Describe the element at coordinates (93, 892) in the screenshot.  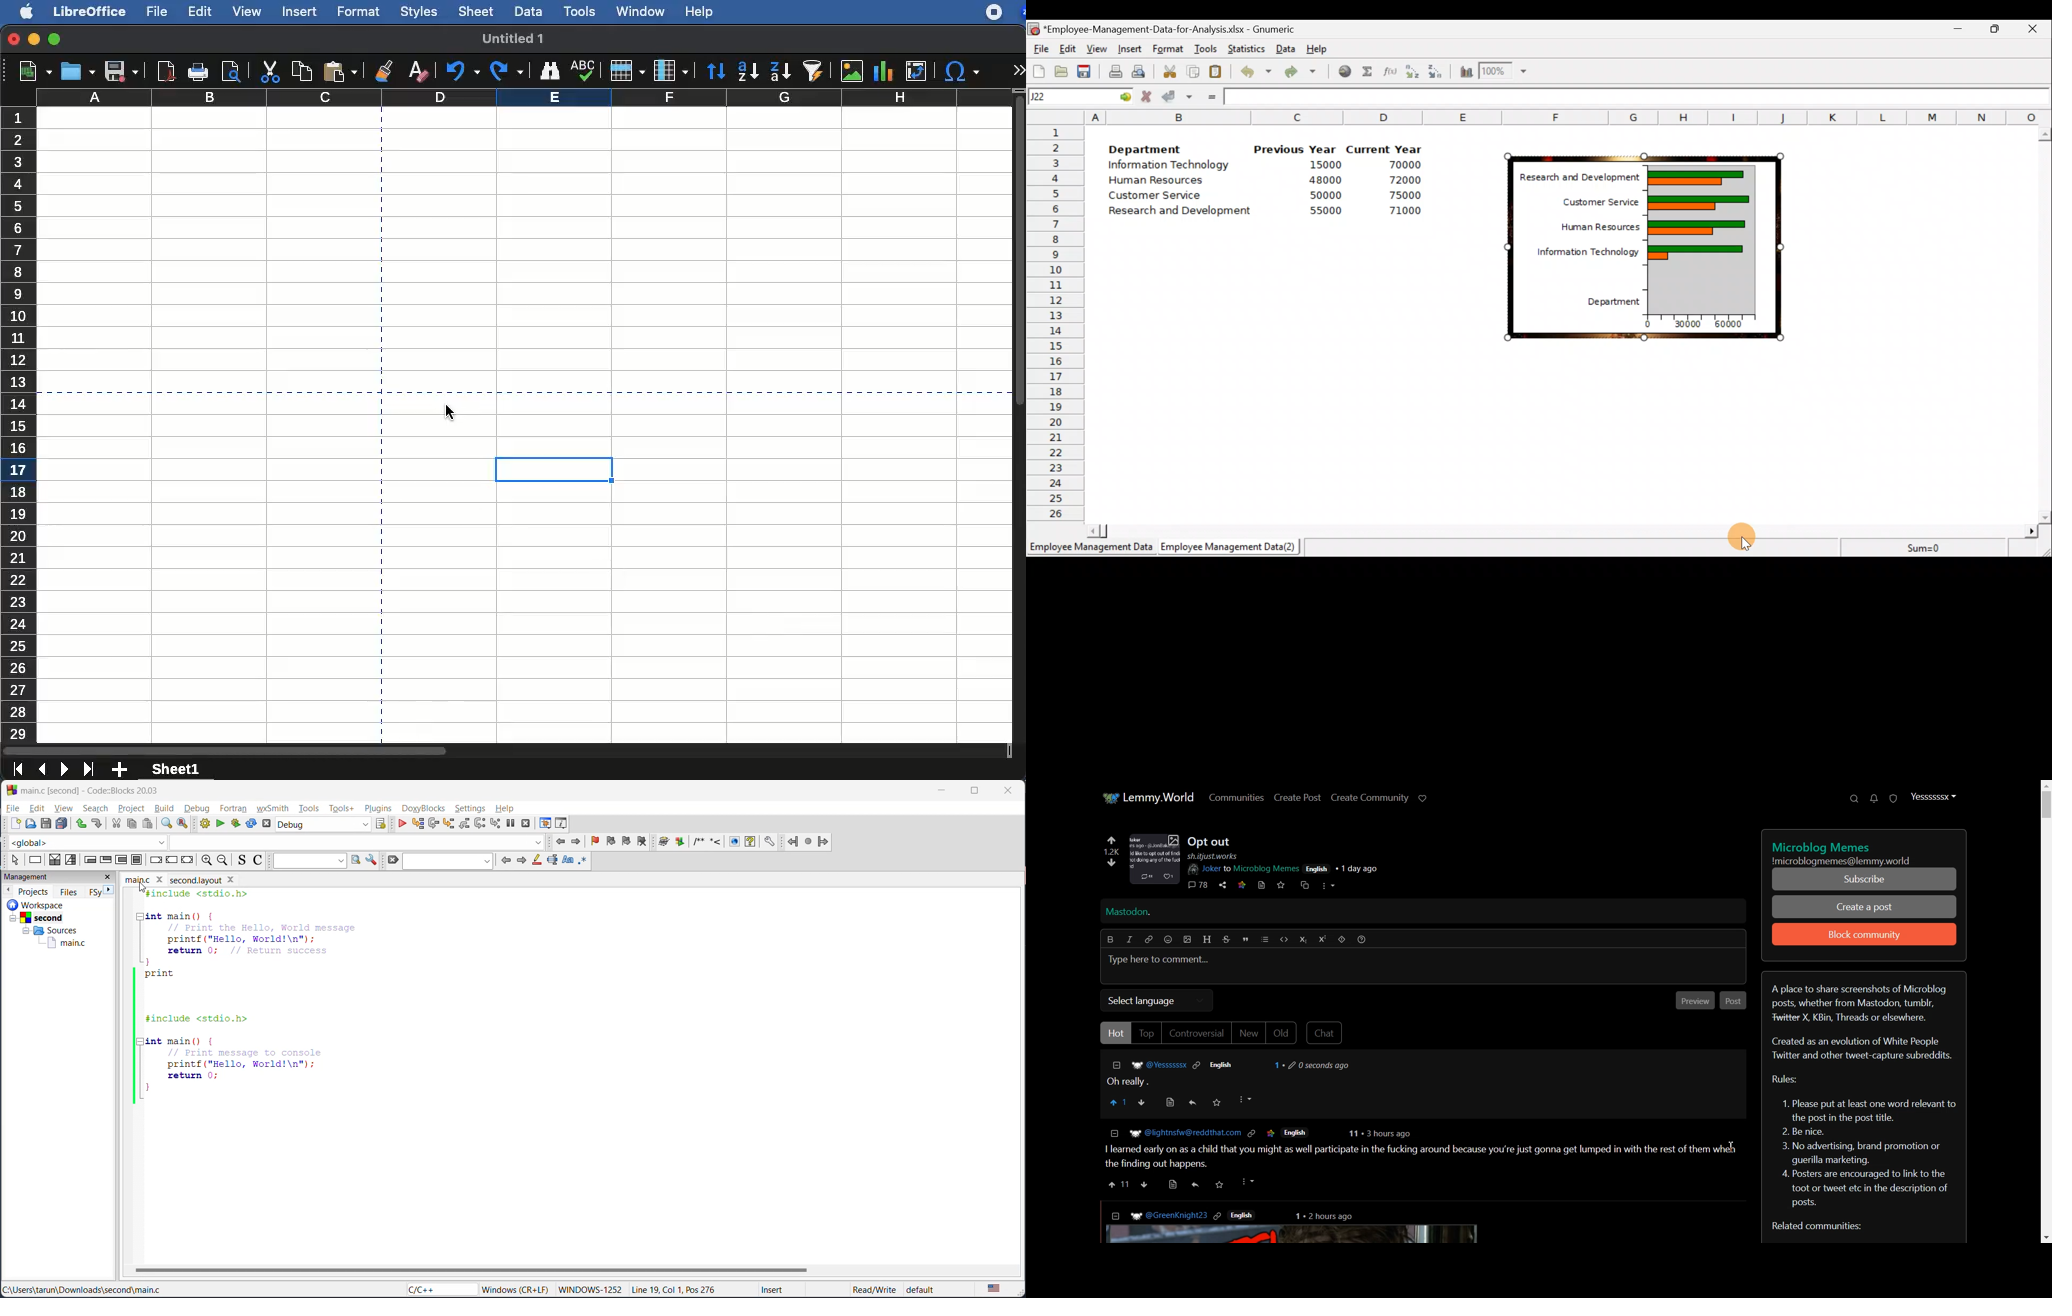
I see `FSy` at that location.